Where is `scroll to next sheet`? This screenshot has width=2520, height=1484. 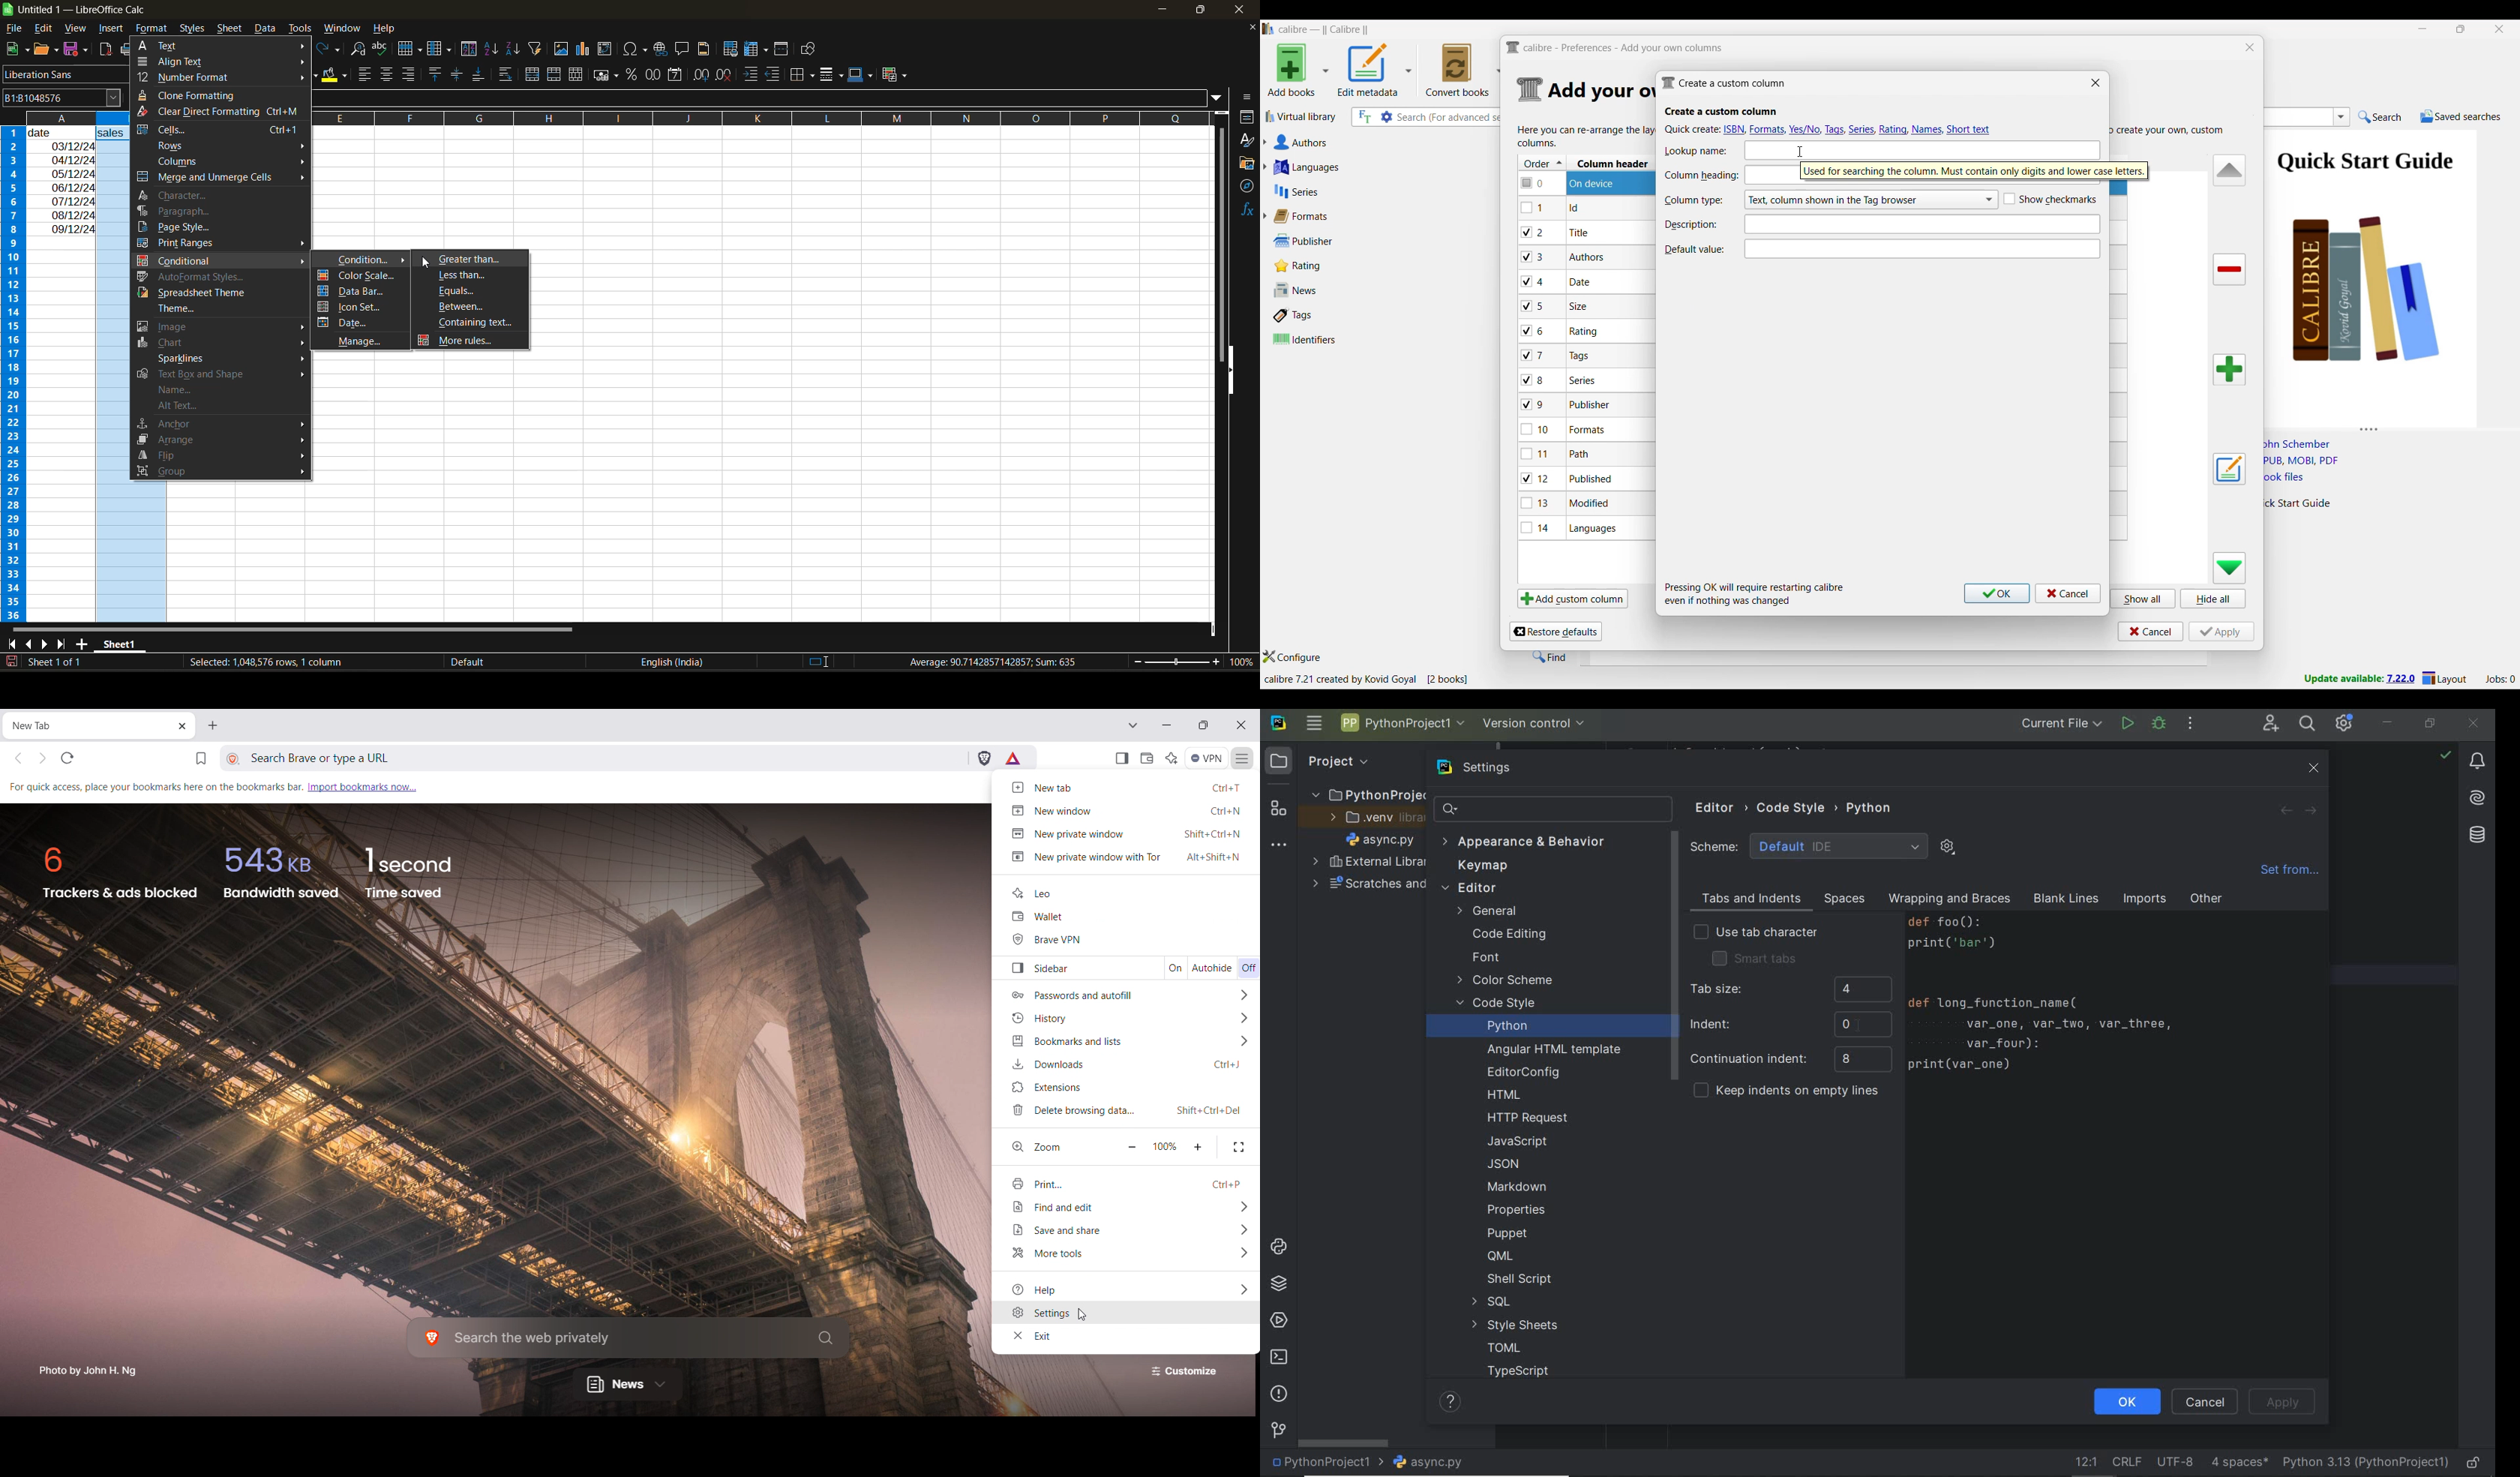
scroll to next sheet is located at coordinates (45, 643).